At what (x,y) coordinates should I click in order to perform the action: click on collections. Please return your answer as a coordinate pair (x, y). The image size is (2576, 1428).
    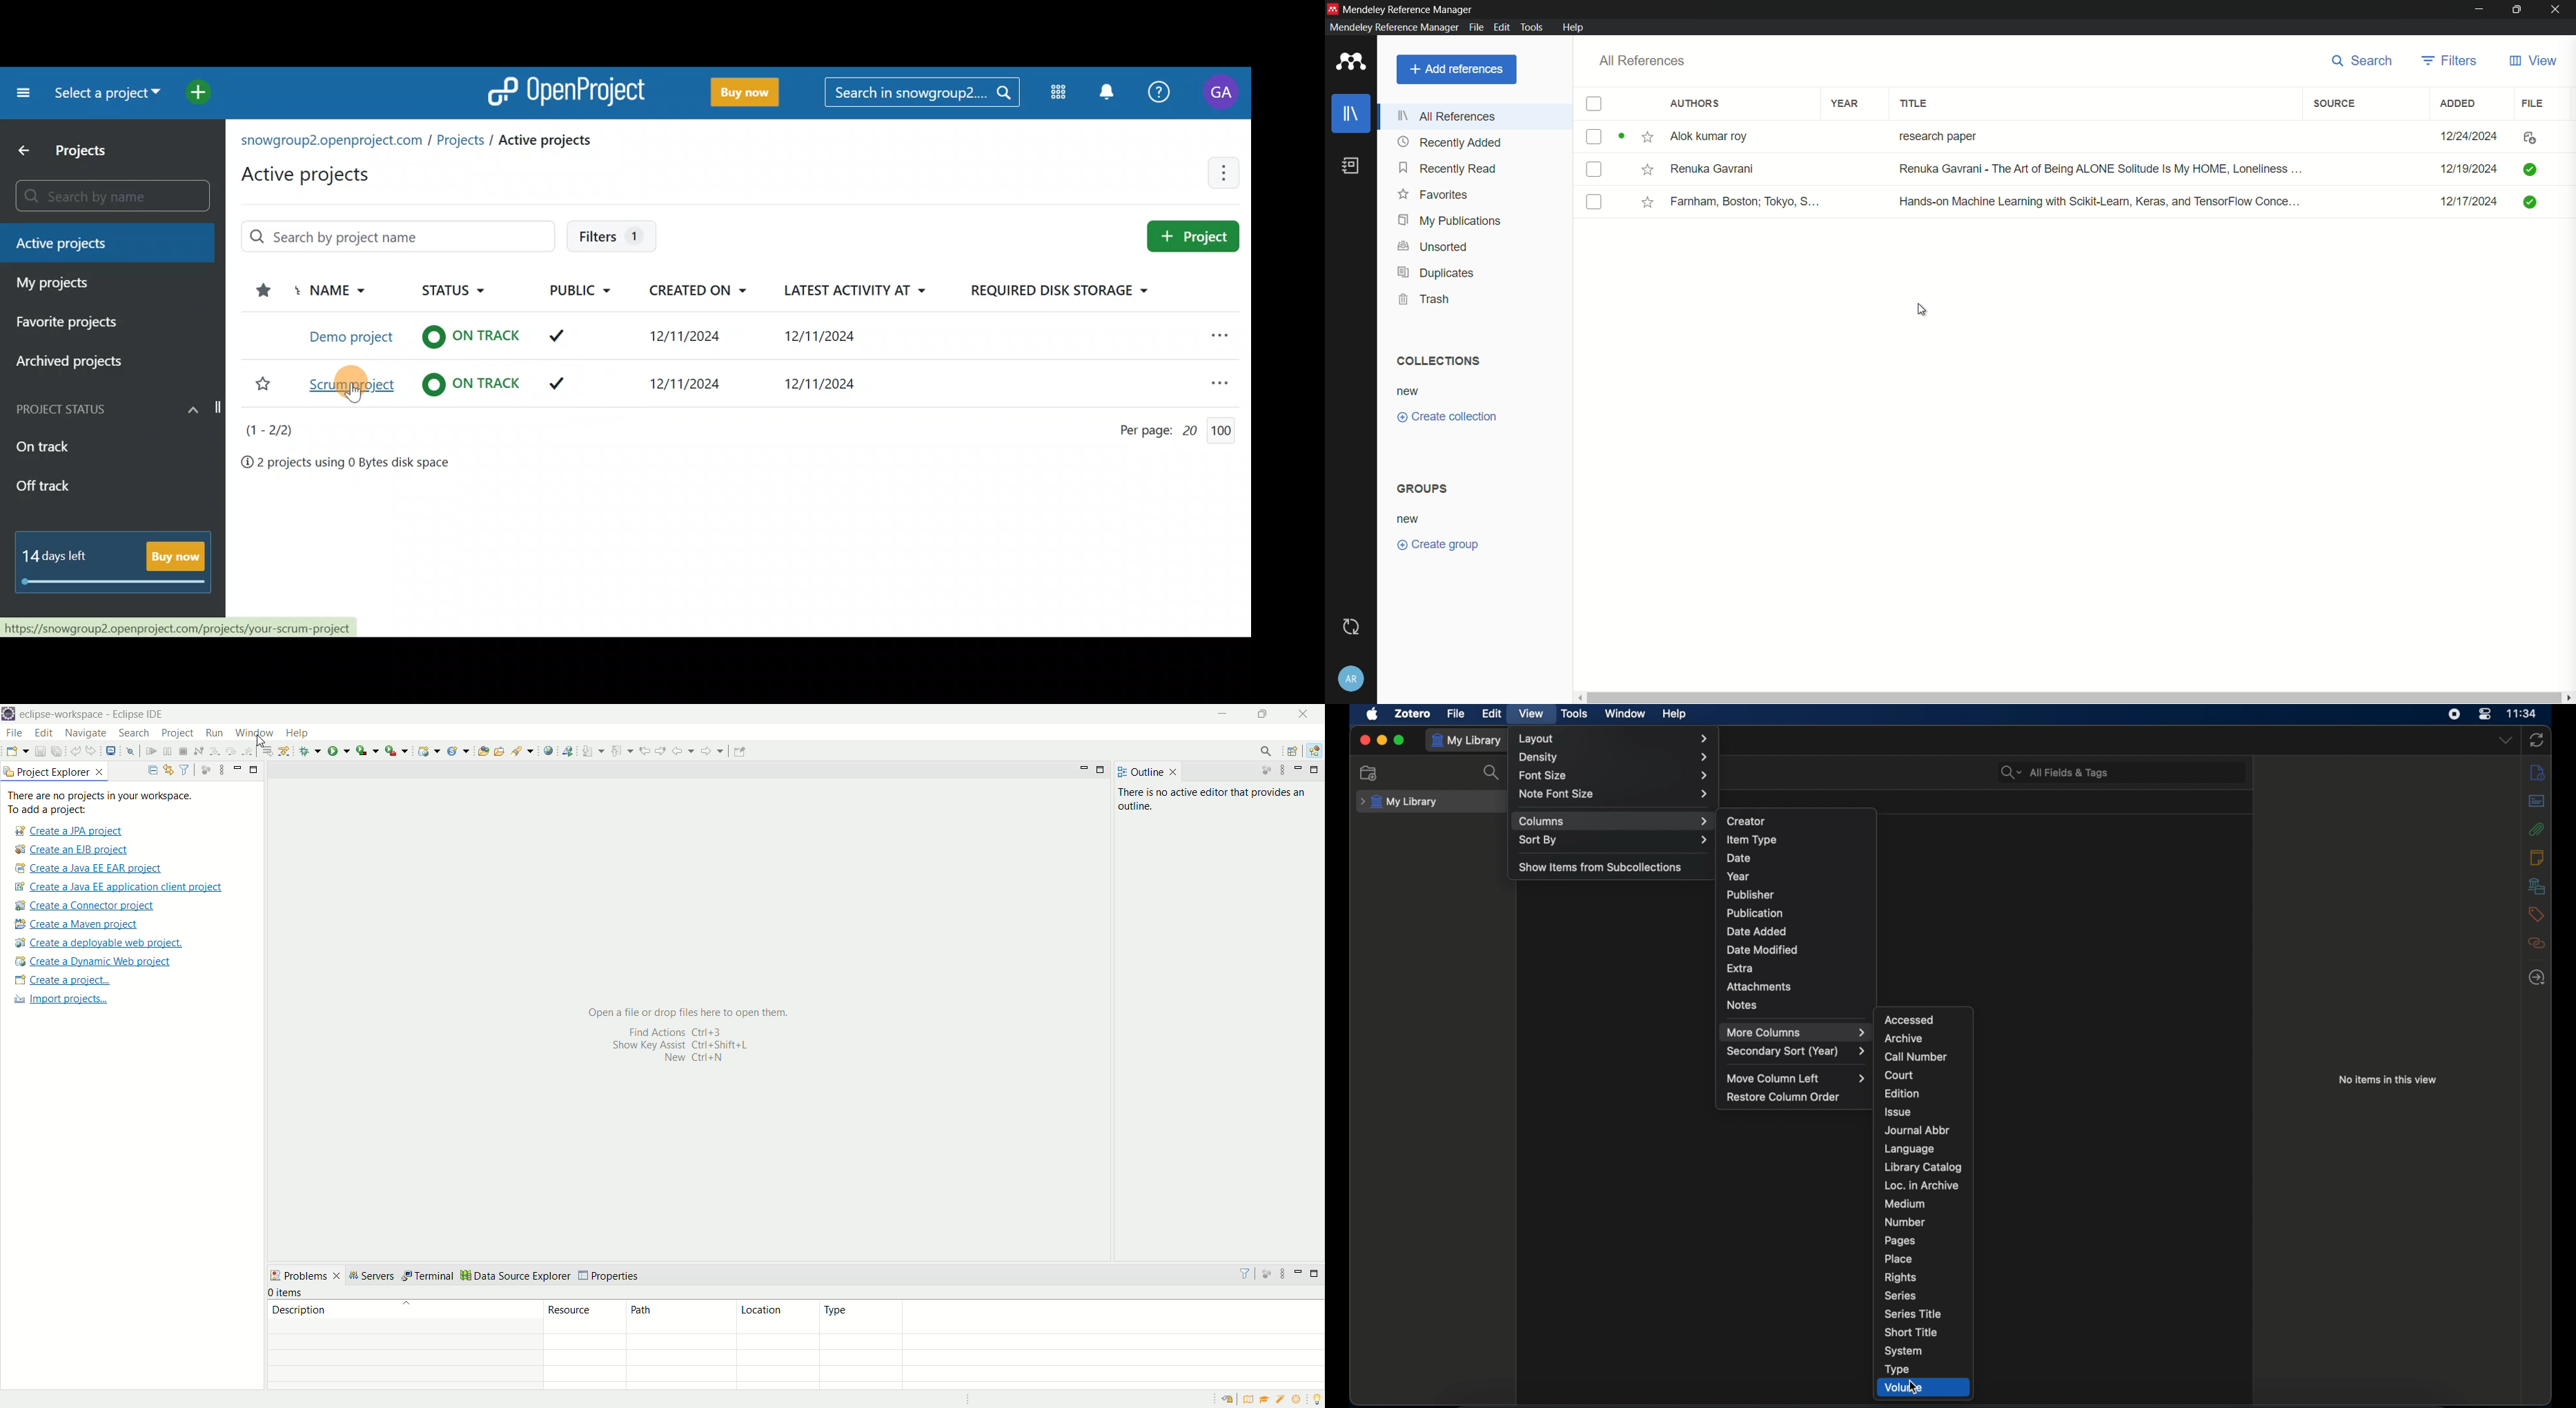
    Looking at the image, I should click on (1435, 361).